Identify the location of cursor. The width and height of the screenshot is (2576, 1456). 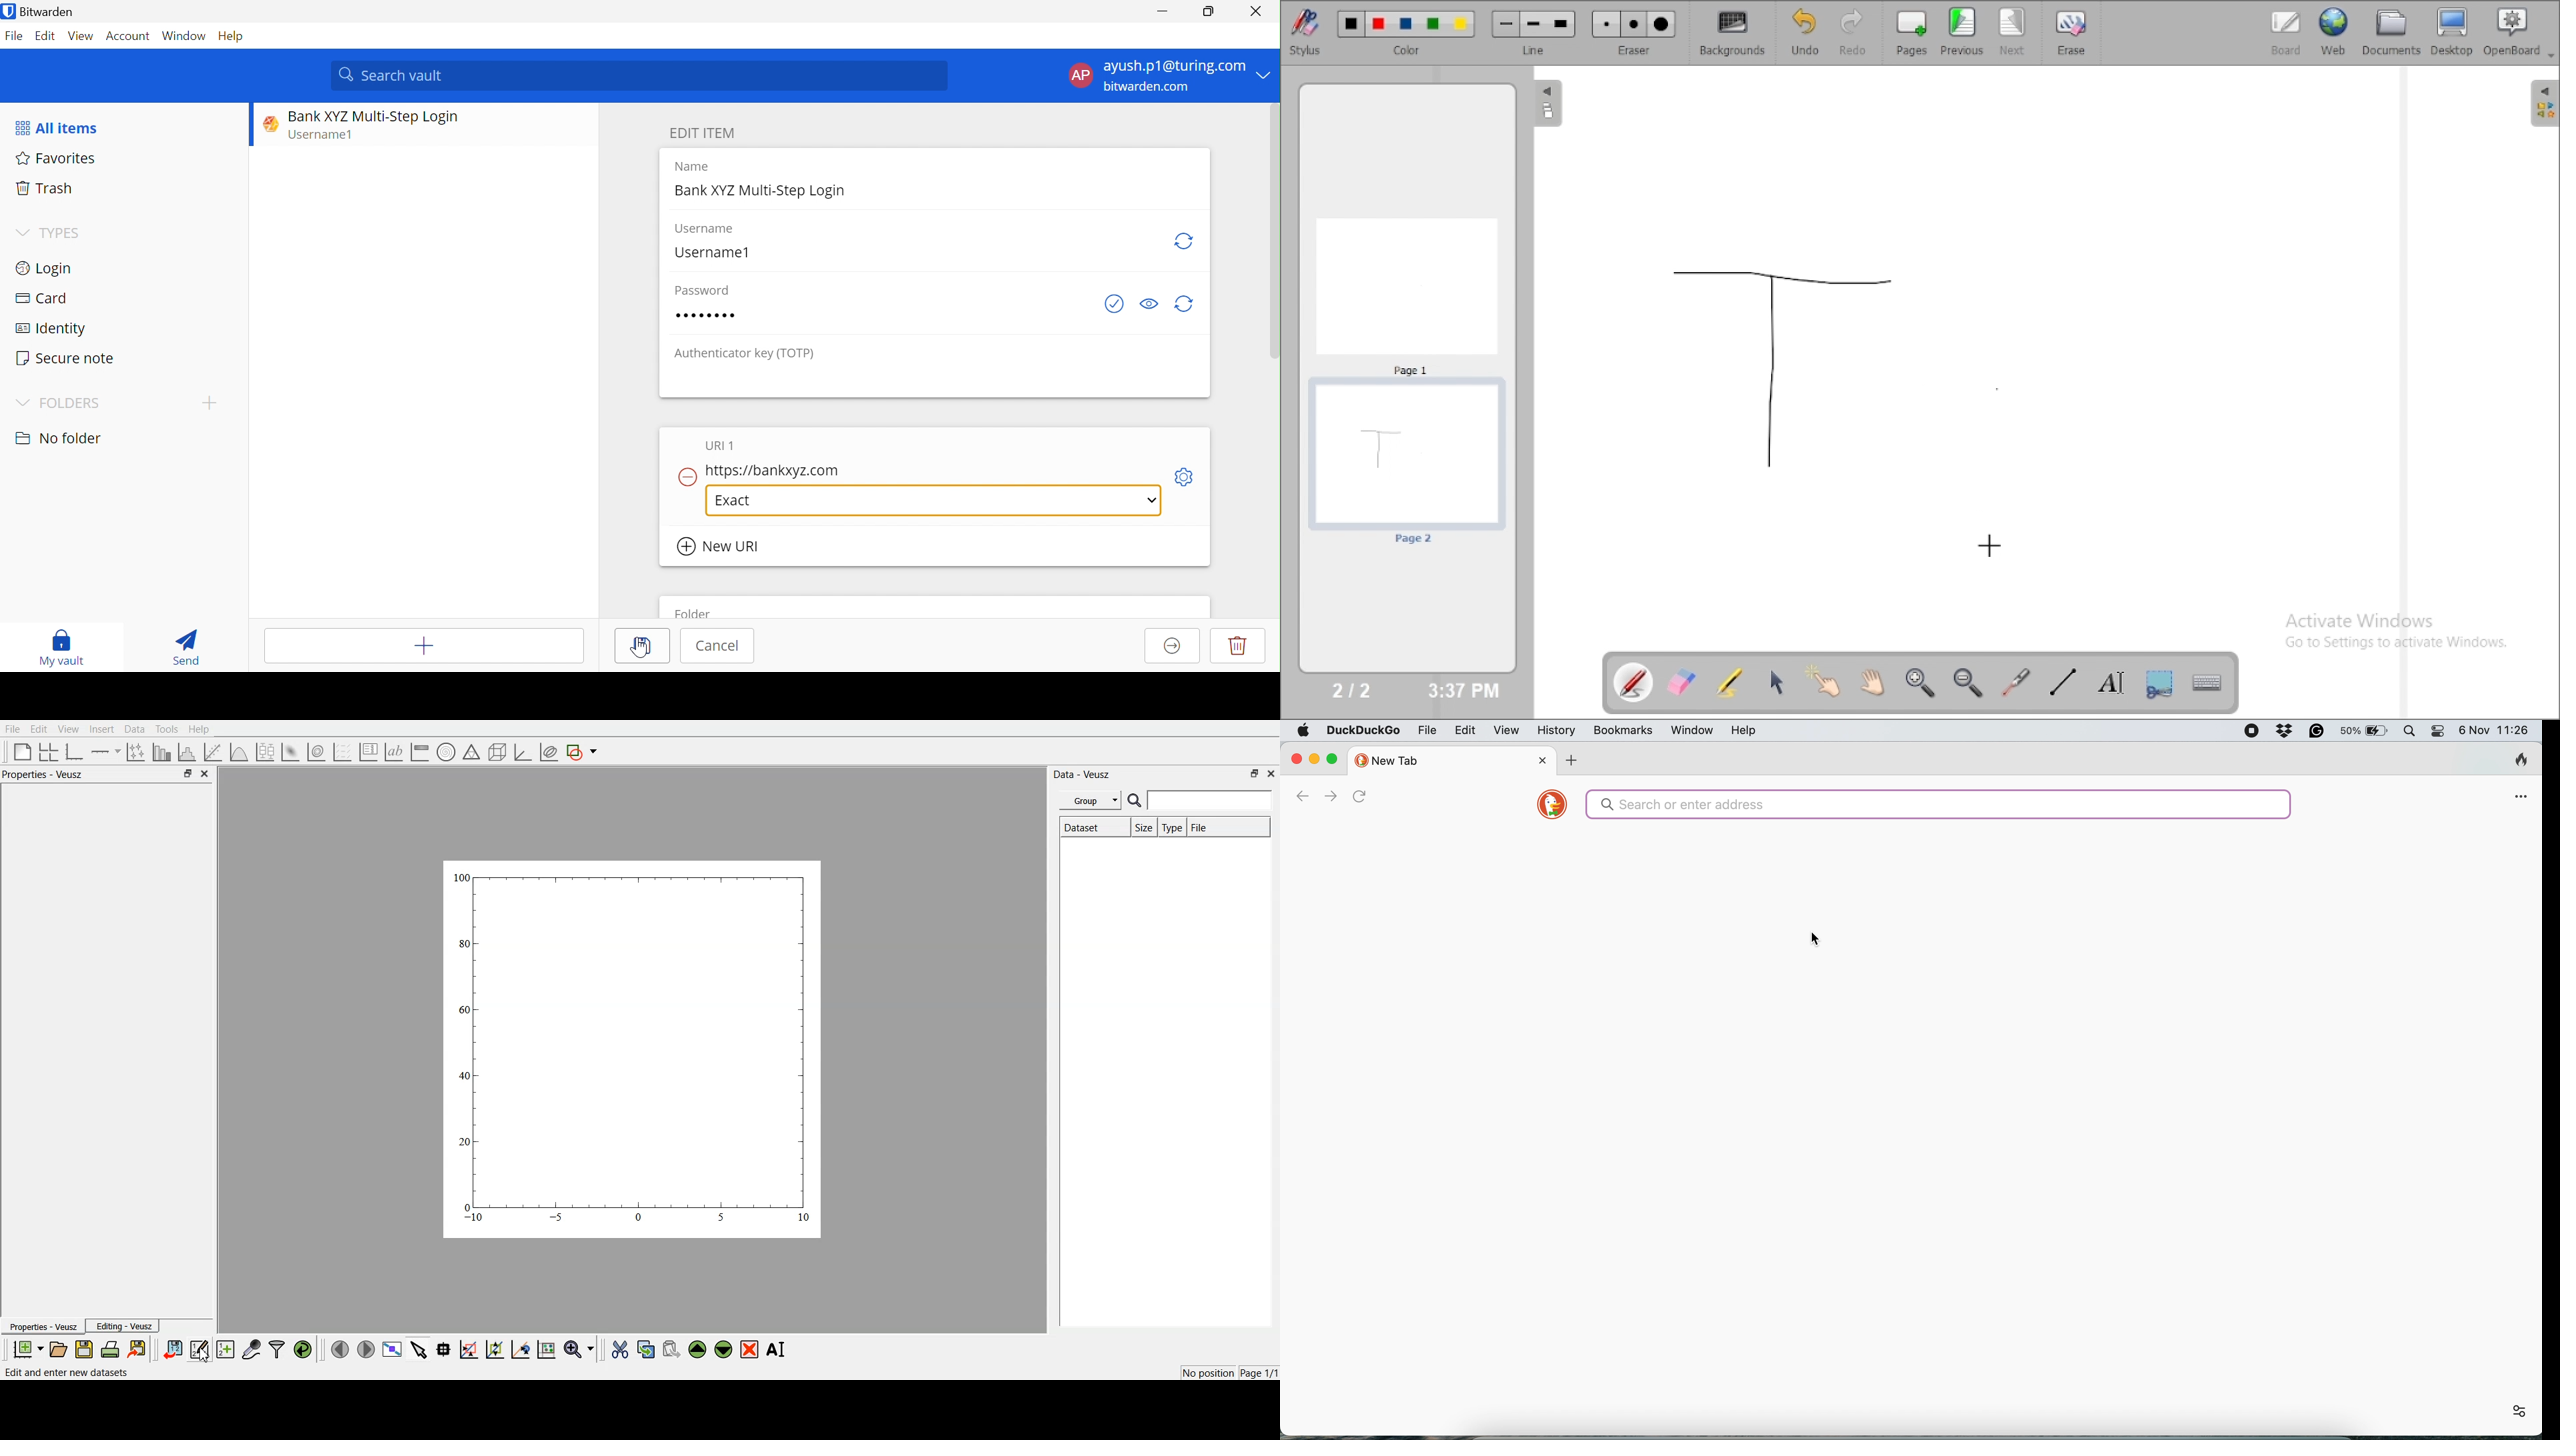
(1813, 938).